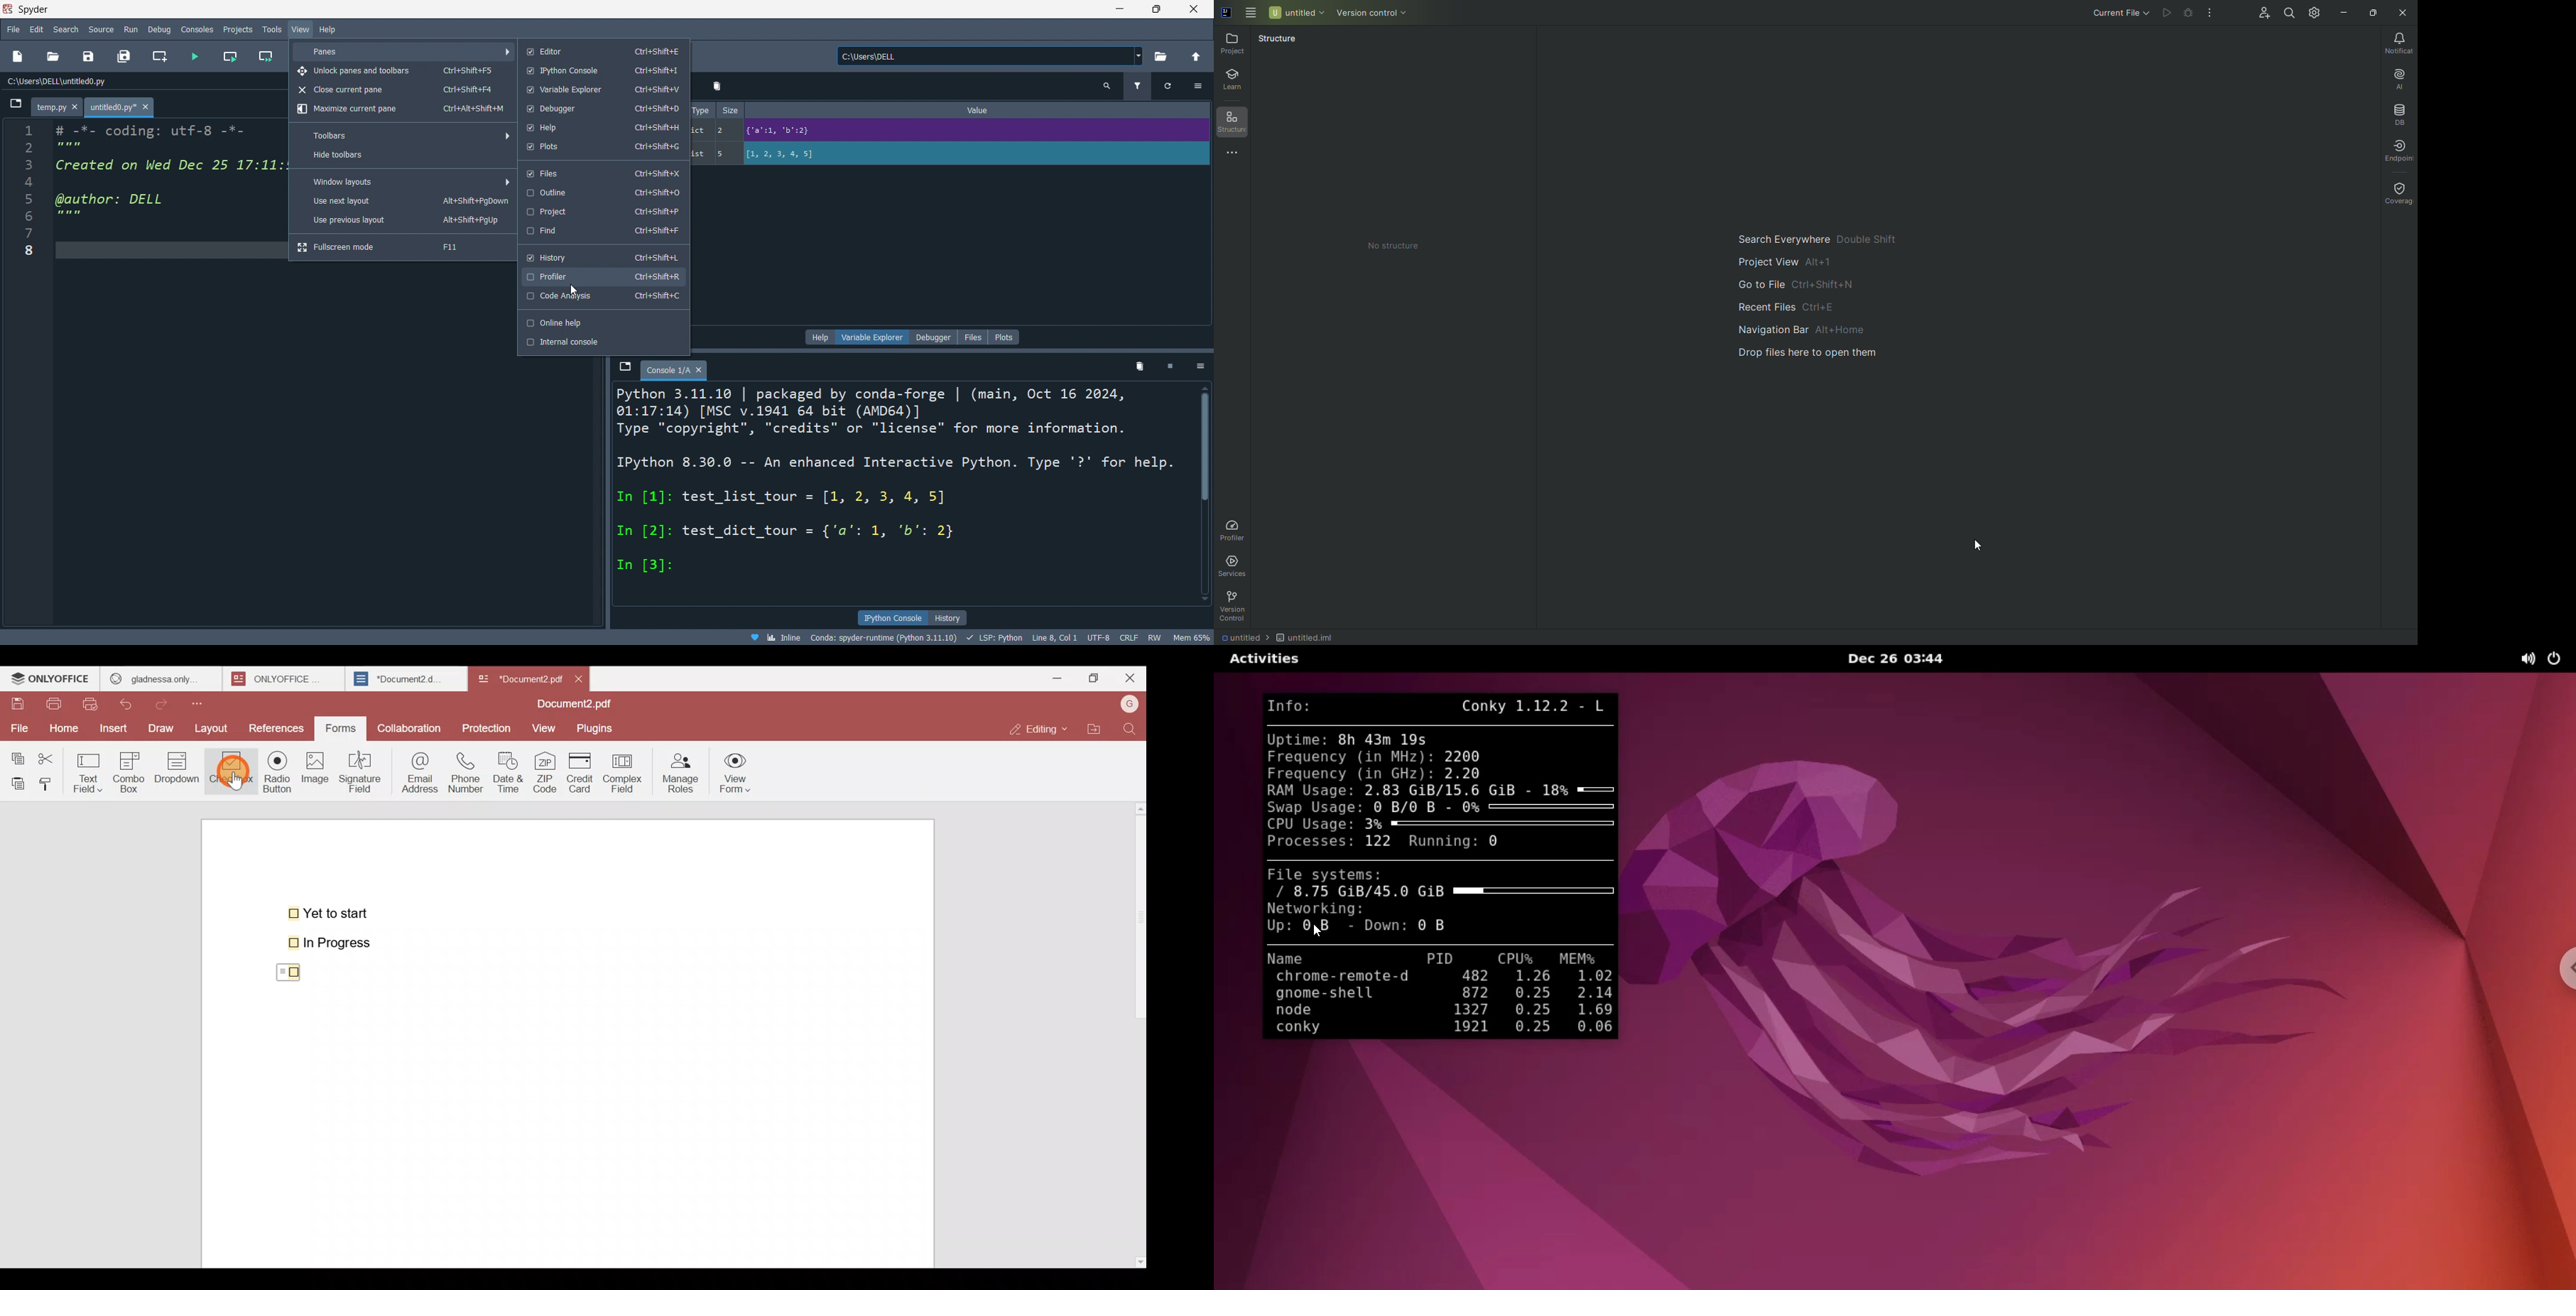 This screenshot has width=2576, height=1316. Describe the element at coordinates (269, 56) in the screenshot. I see `run cell andmove` at that location.